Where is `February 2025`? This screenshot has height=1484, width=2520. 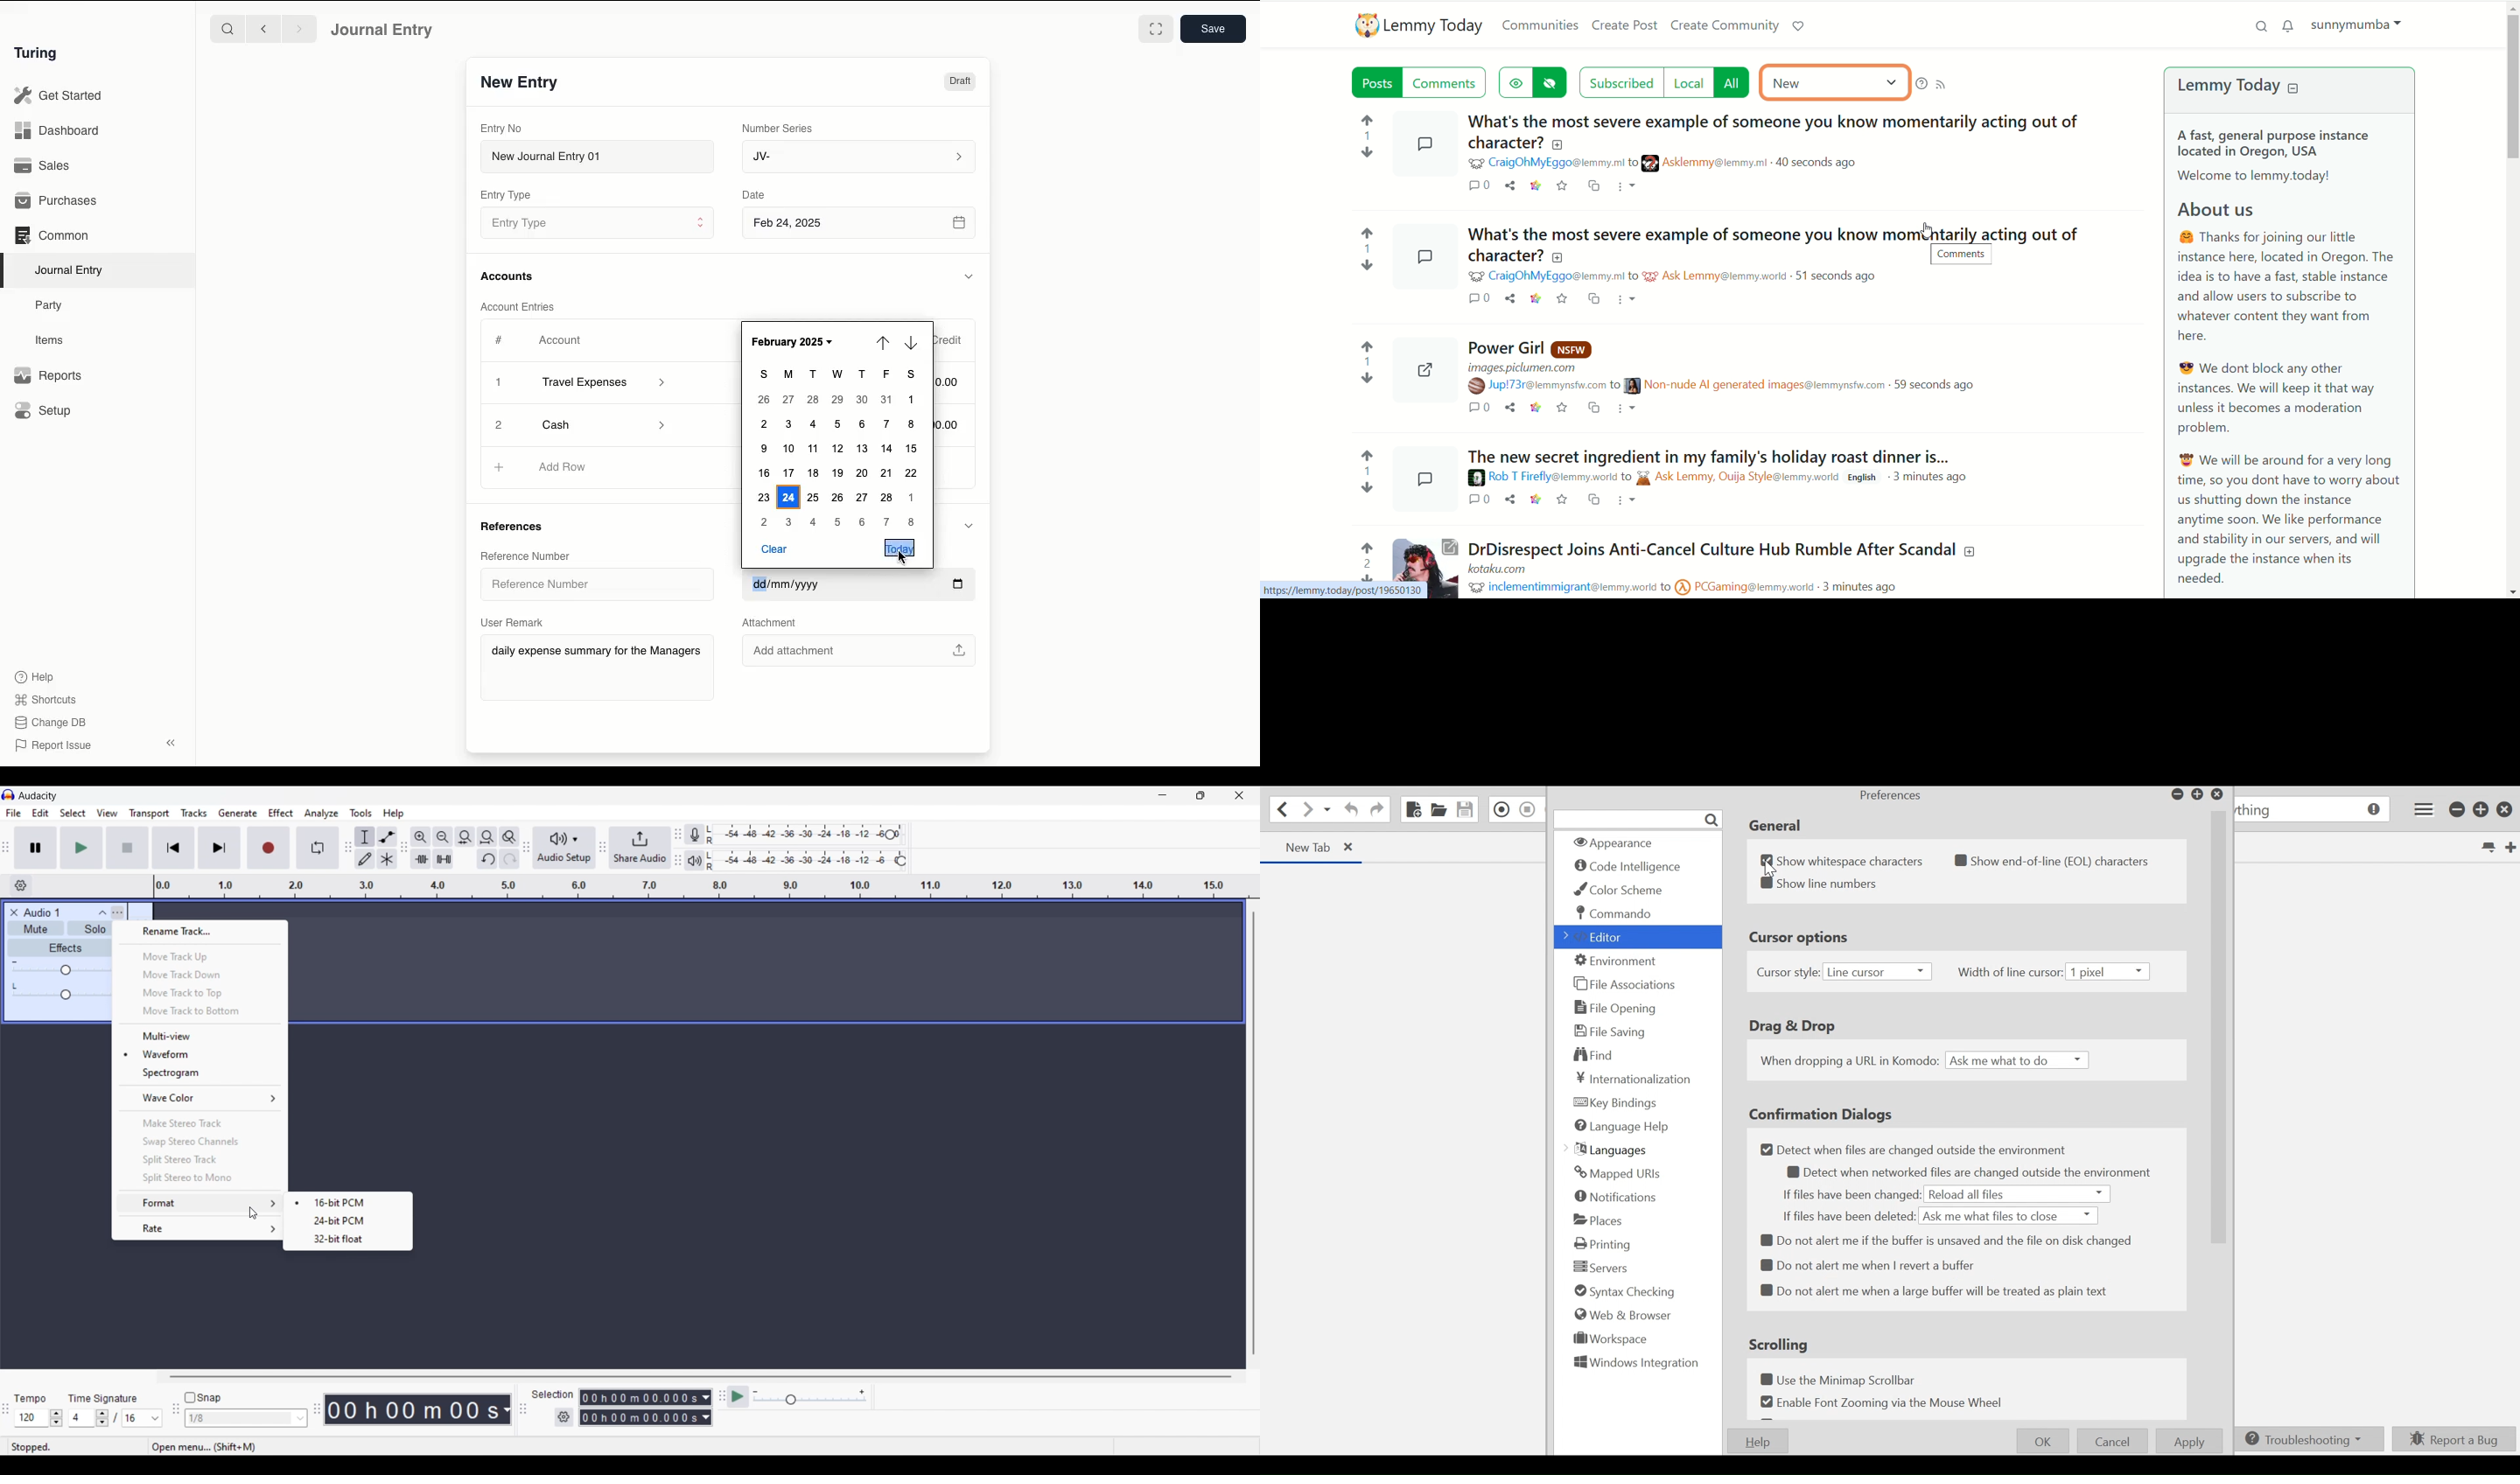
February 2025 is located at coordinates (792, 342).